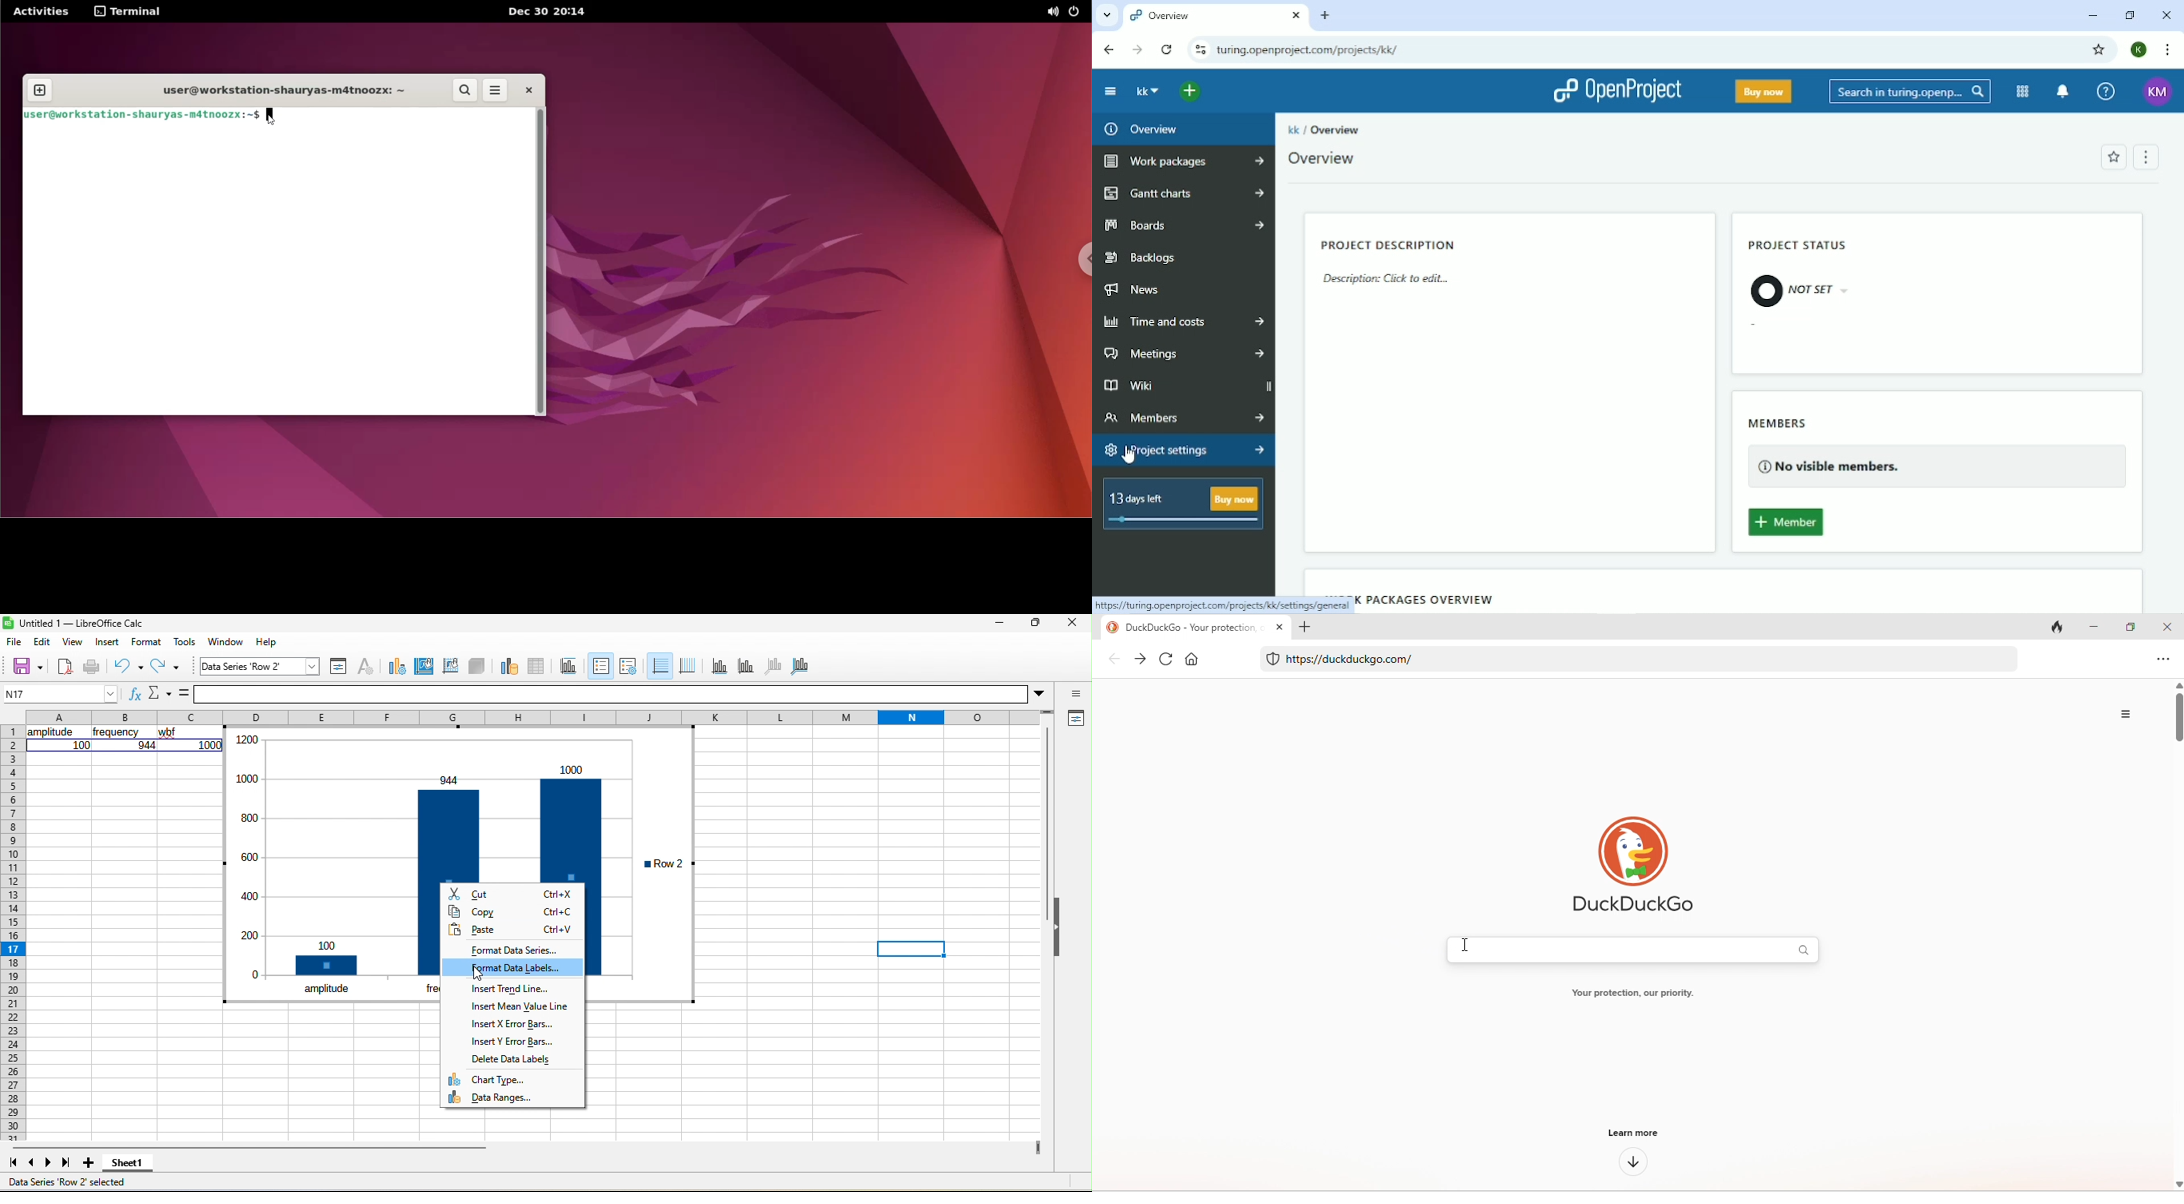 This screenshot has width=2184, height=1204. I want to click on Members, so click(1183, 418).